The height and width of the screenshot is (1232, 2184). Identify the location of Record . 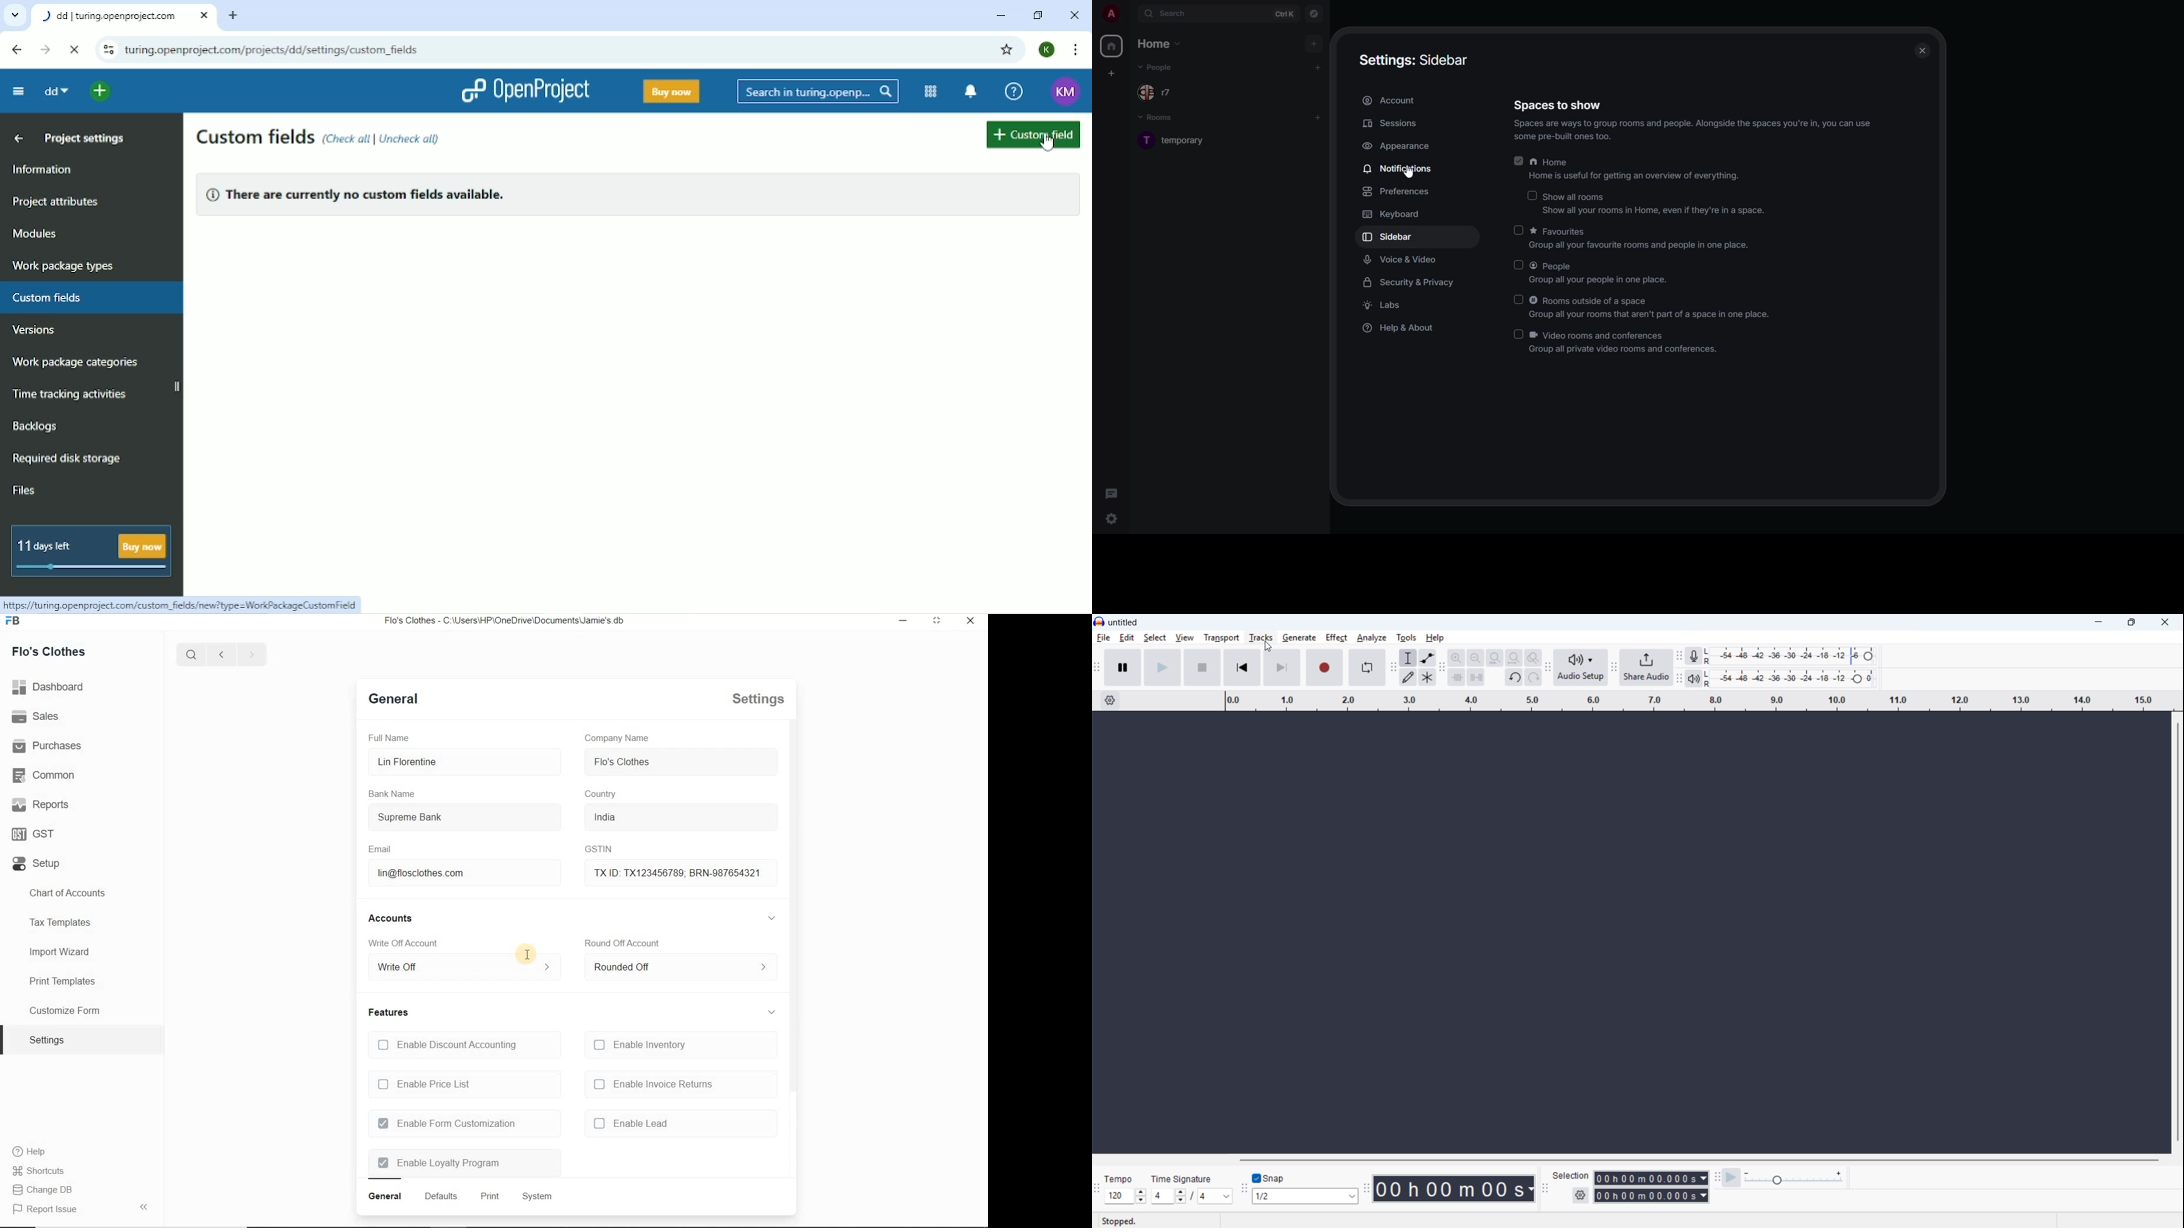
(1325, 667).